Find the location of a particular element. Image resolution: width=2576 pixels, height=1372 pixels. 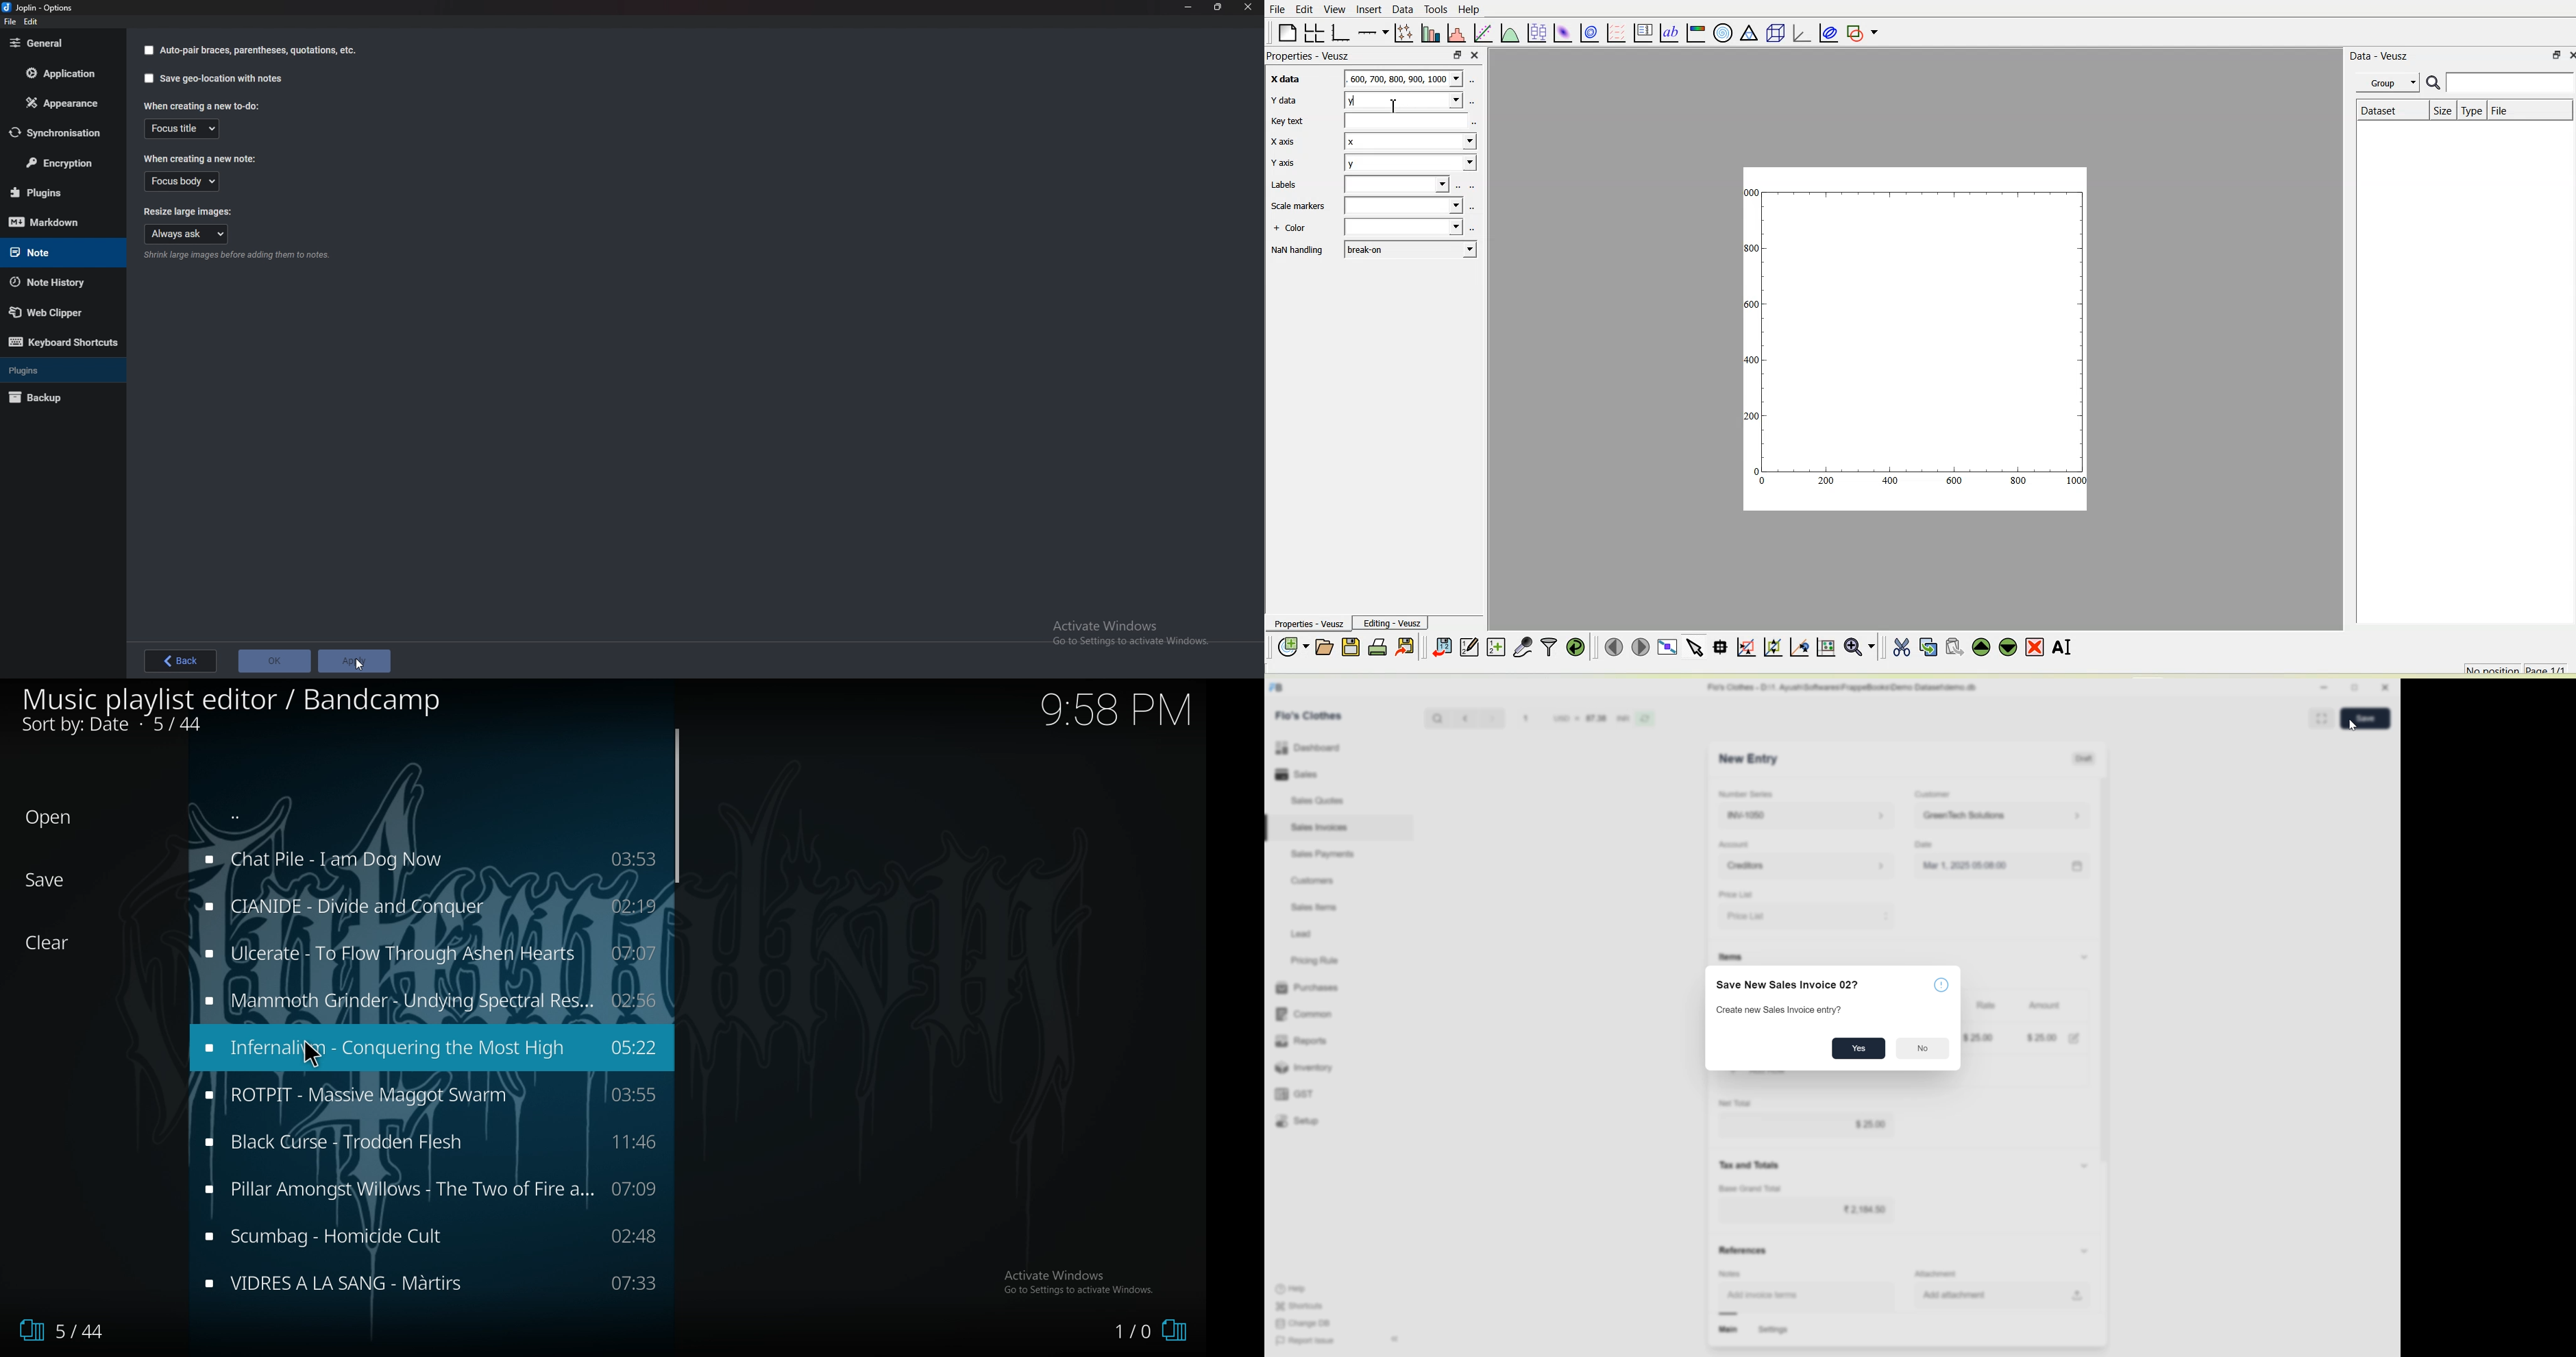

Date is located at coordinates (1927, 845).